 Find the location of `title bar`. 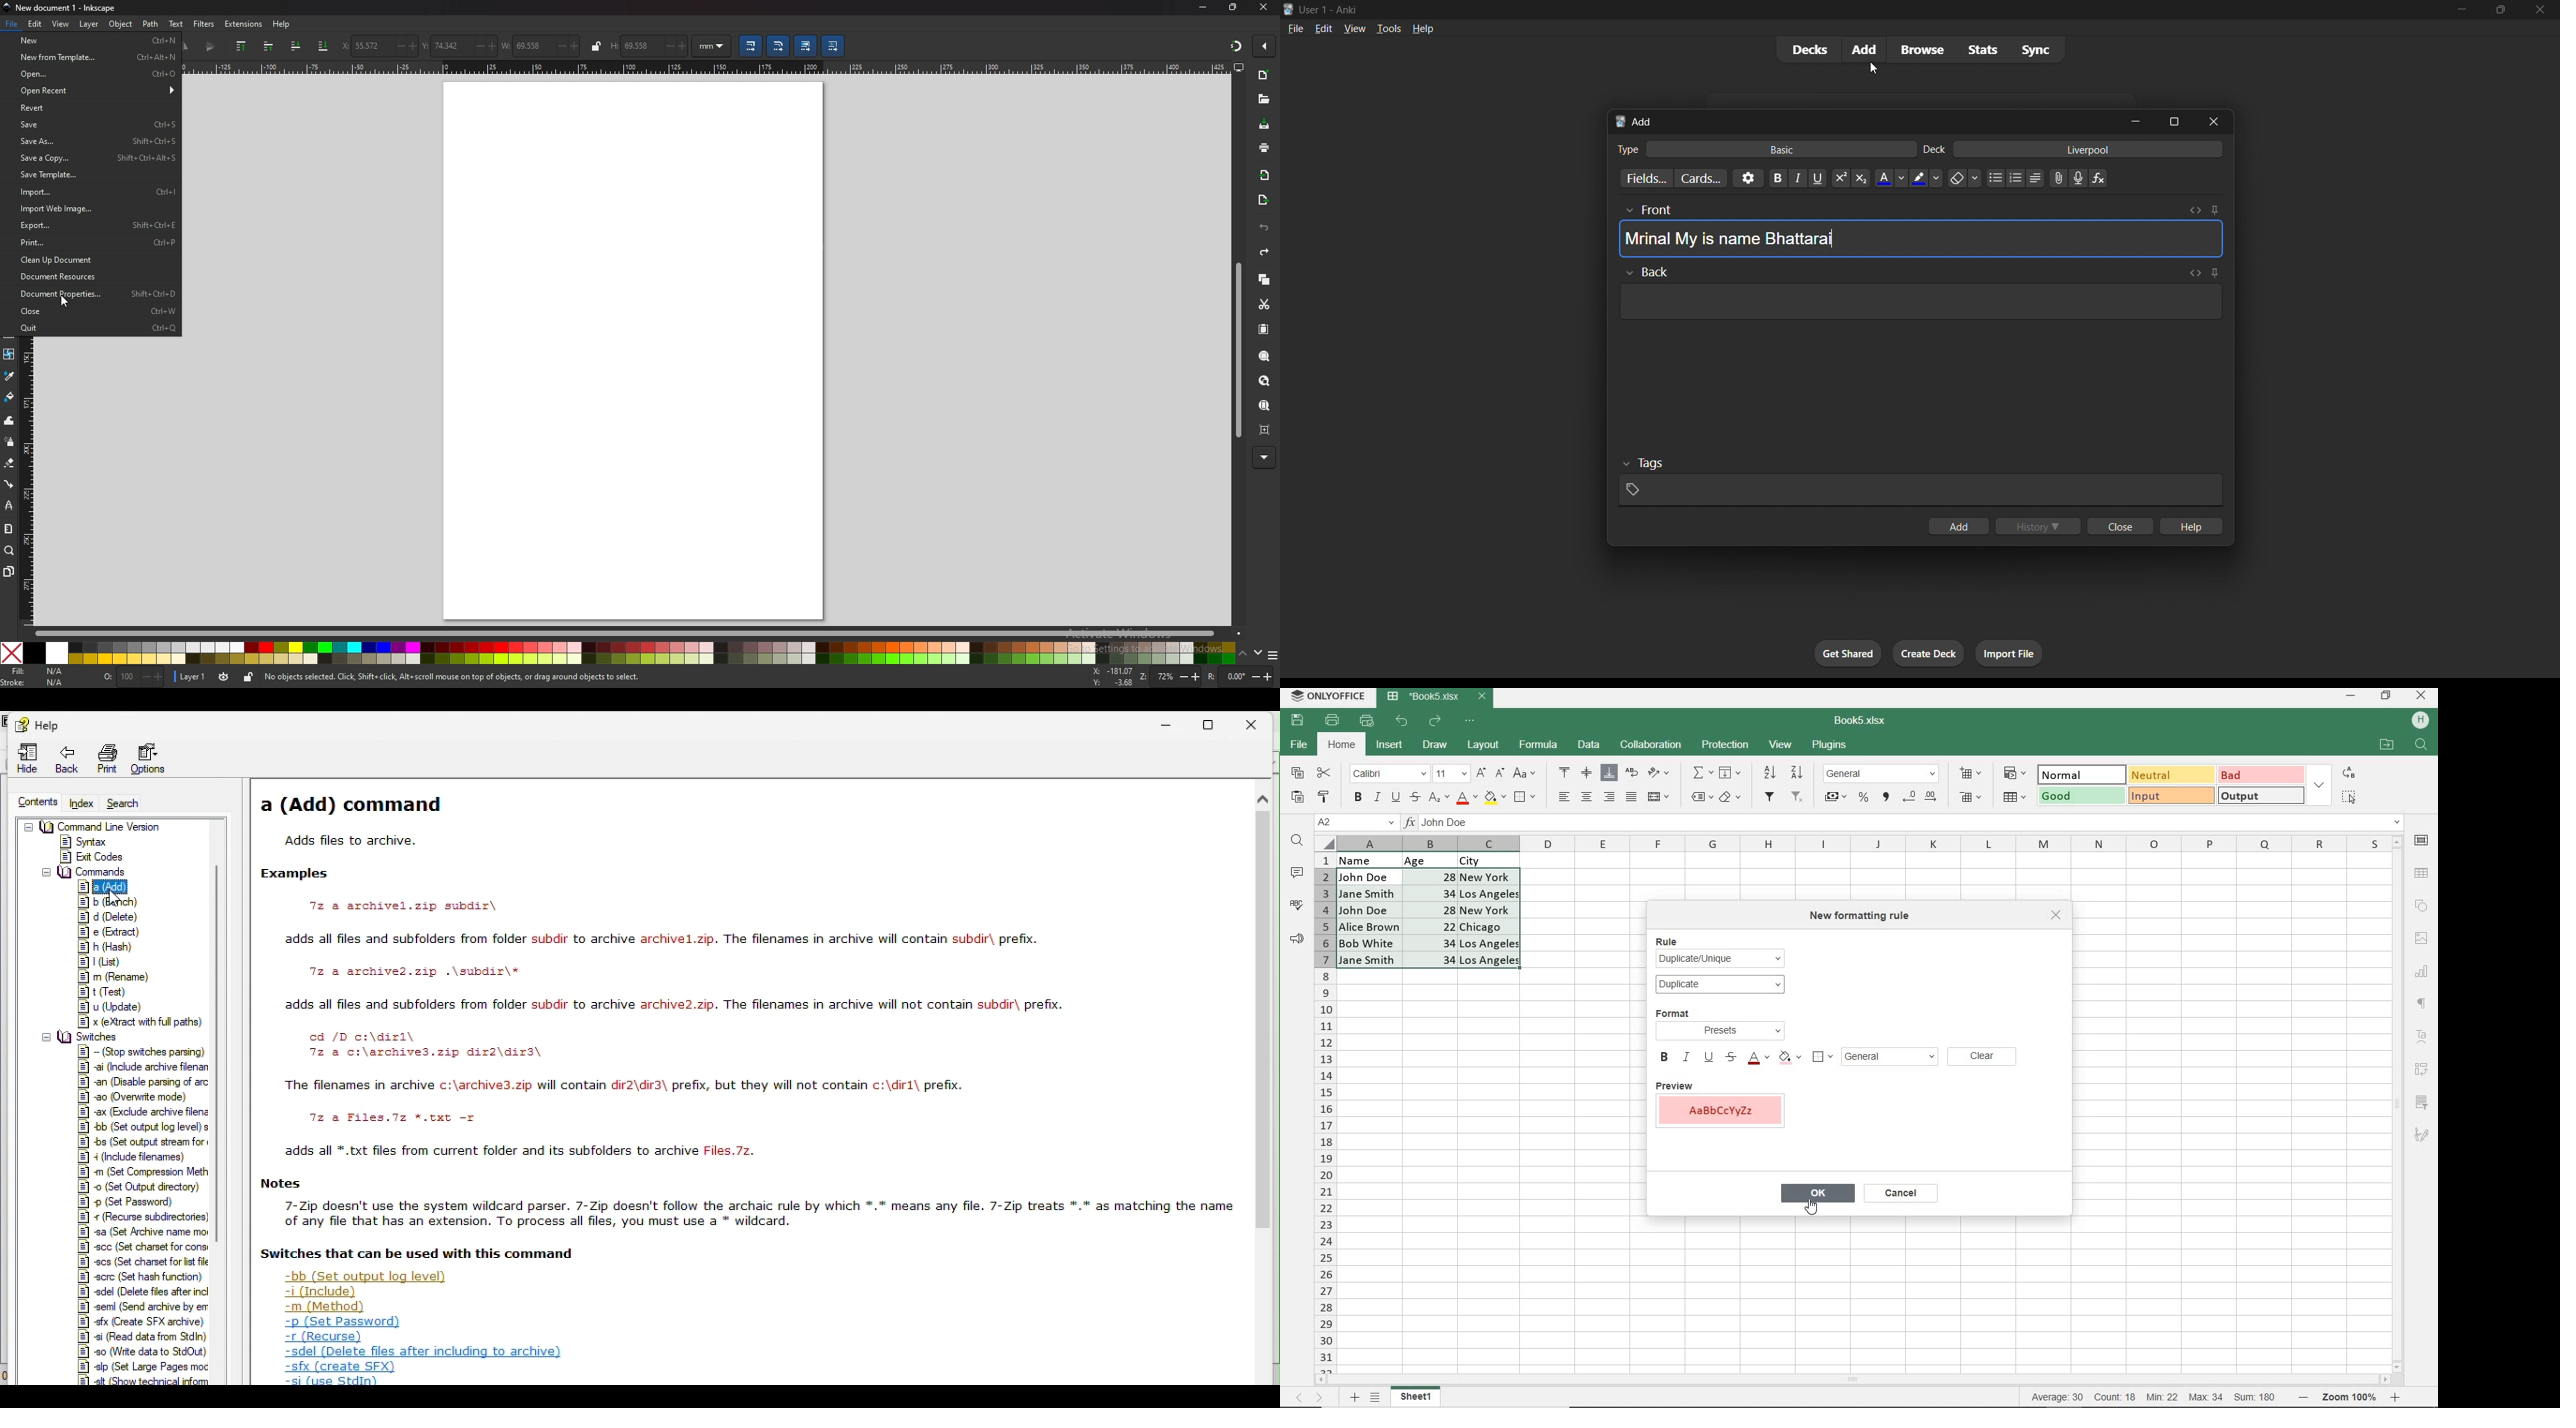

title bar is located at coordinates (1845, 8).